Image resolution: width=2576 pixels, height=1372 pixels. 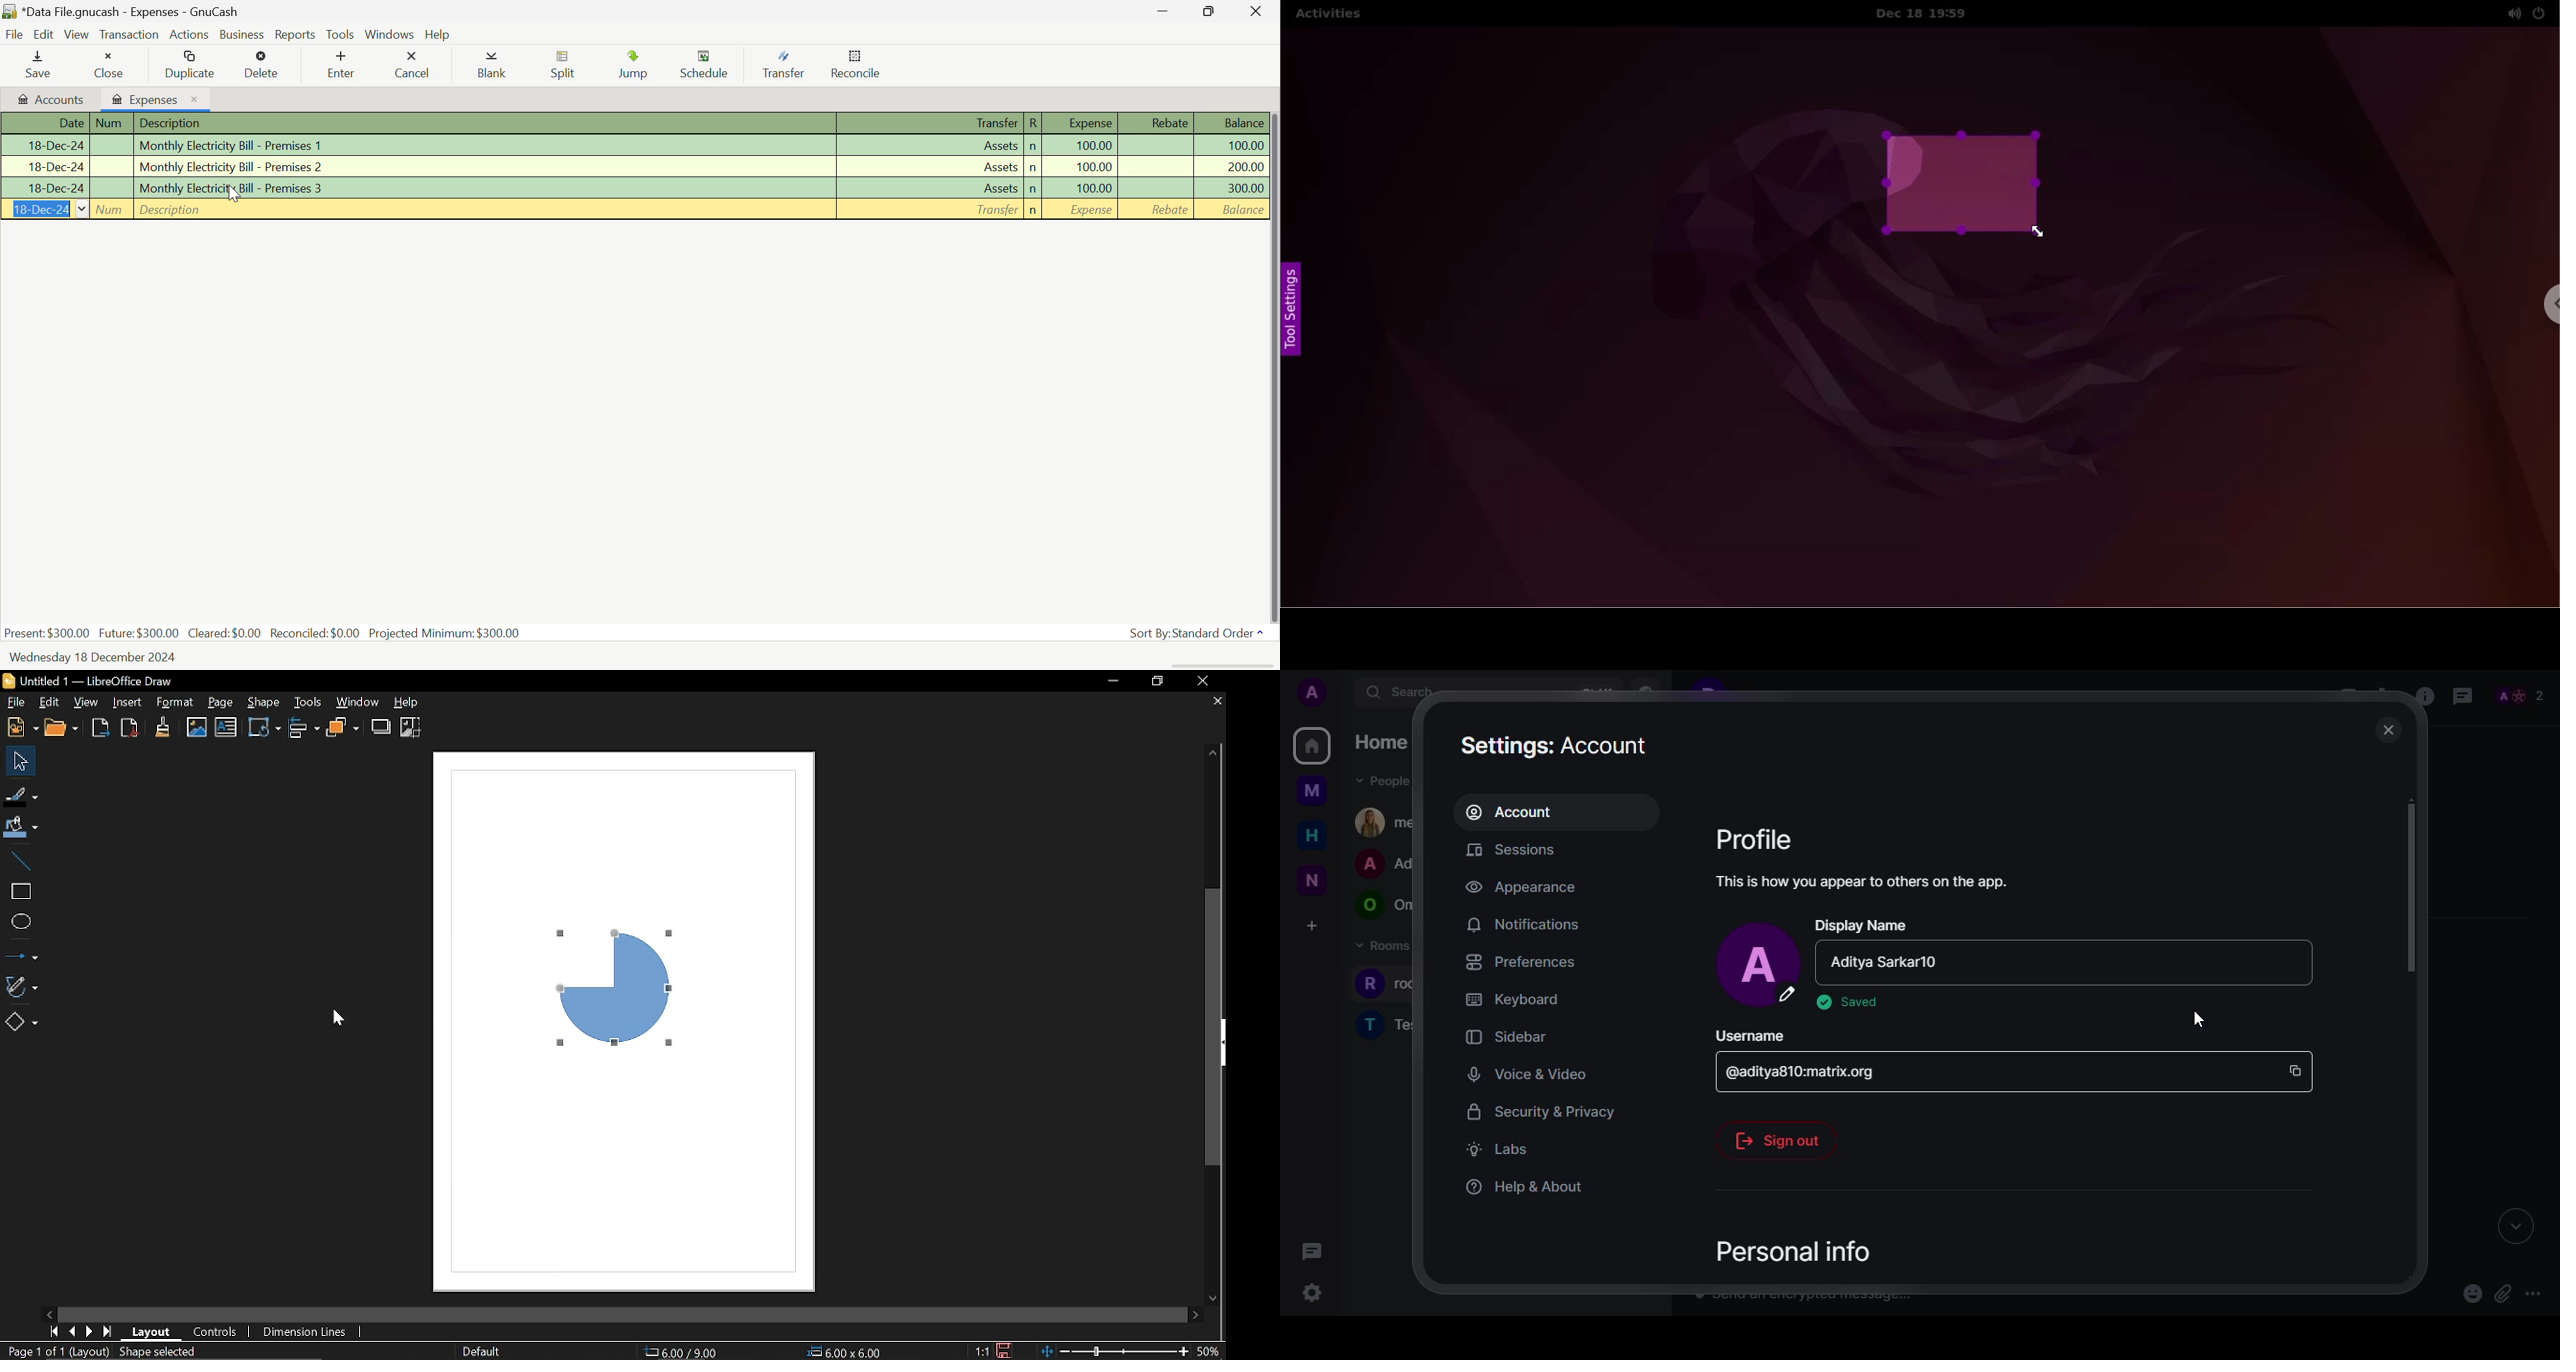 What do you see at coordinates (1213, 753) in the screenshot?
I see `Move up` at bounding box center [1213, 753].